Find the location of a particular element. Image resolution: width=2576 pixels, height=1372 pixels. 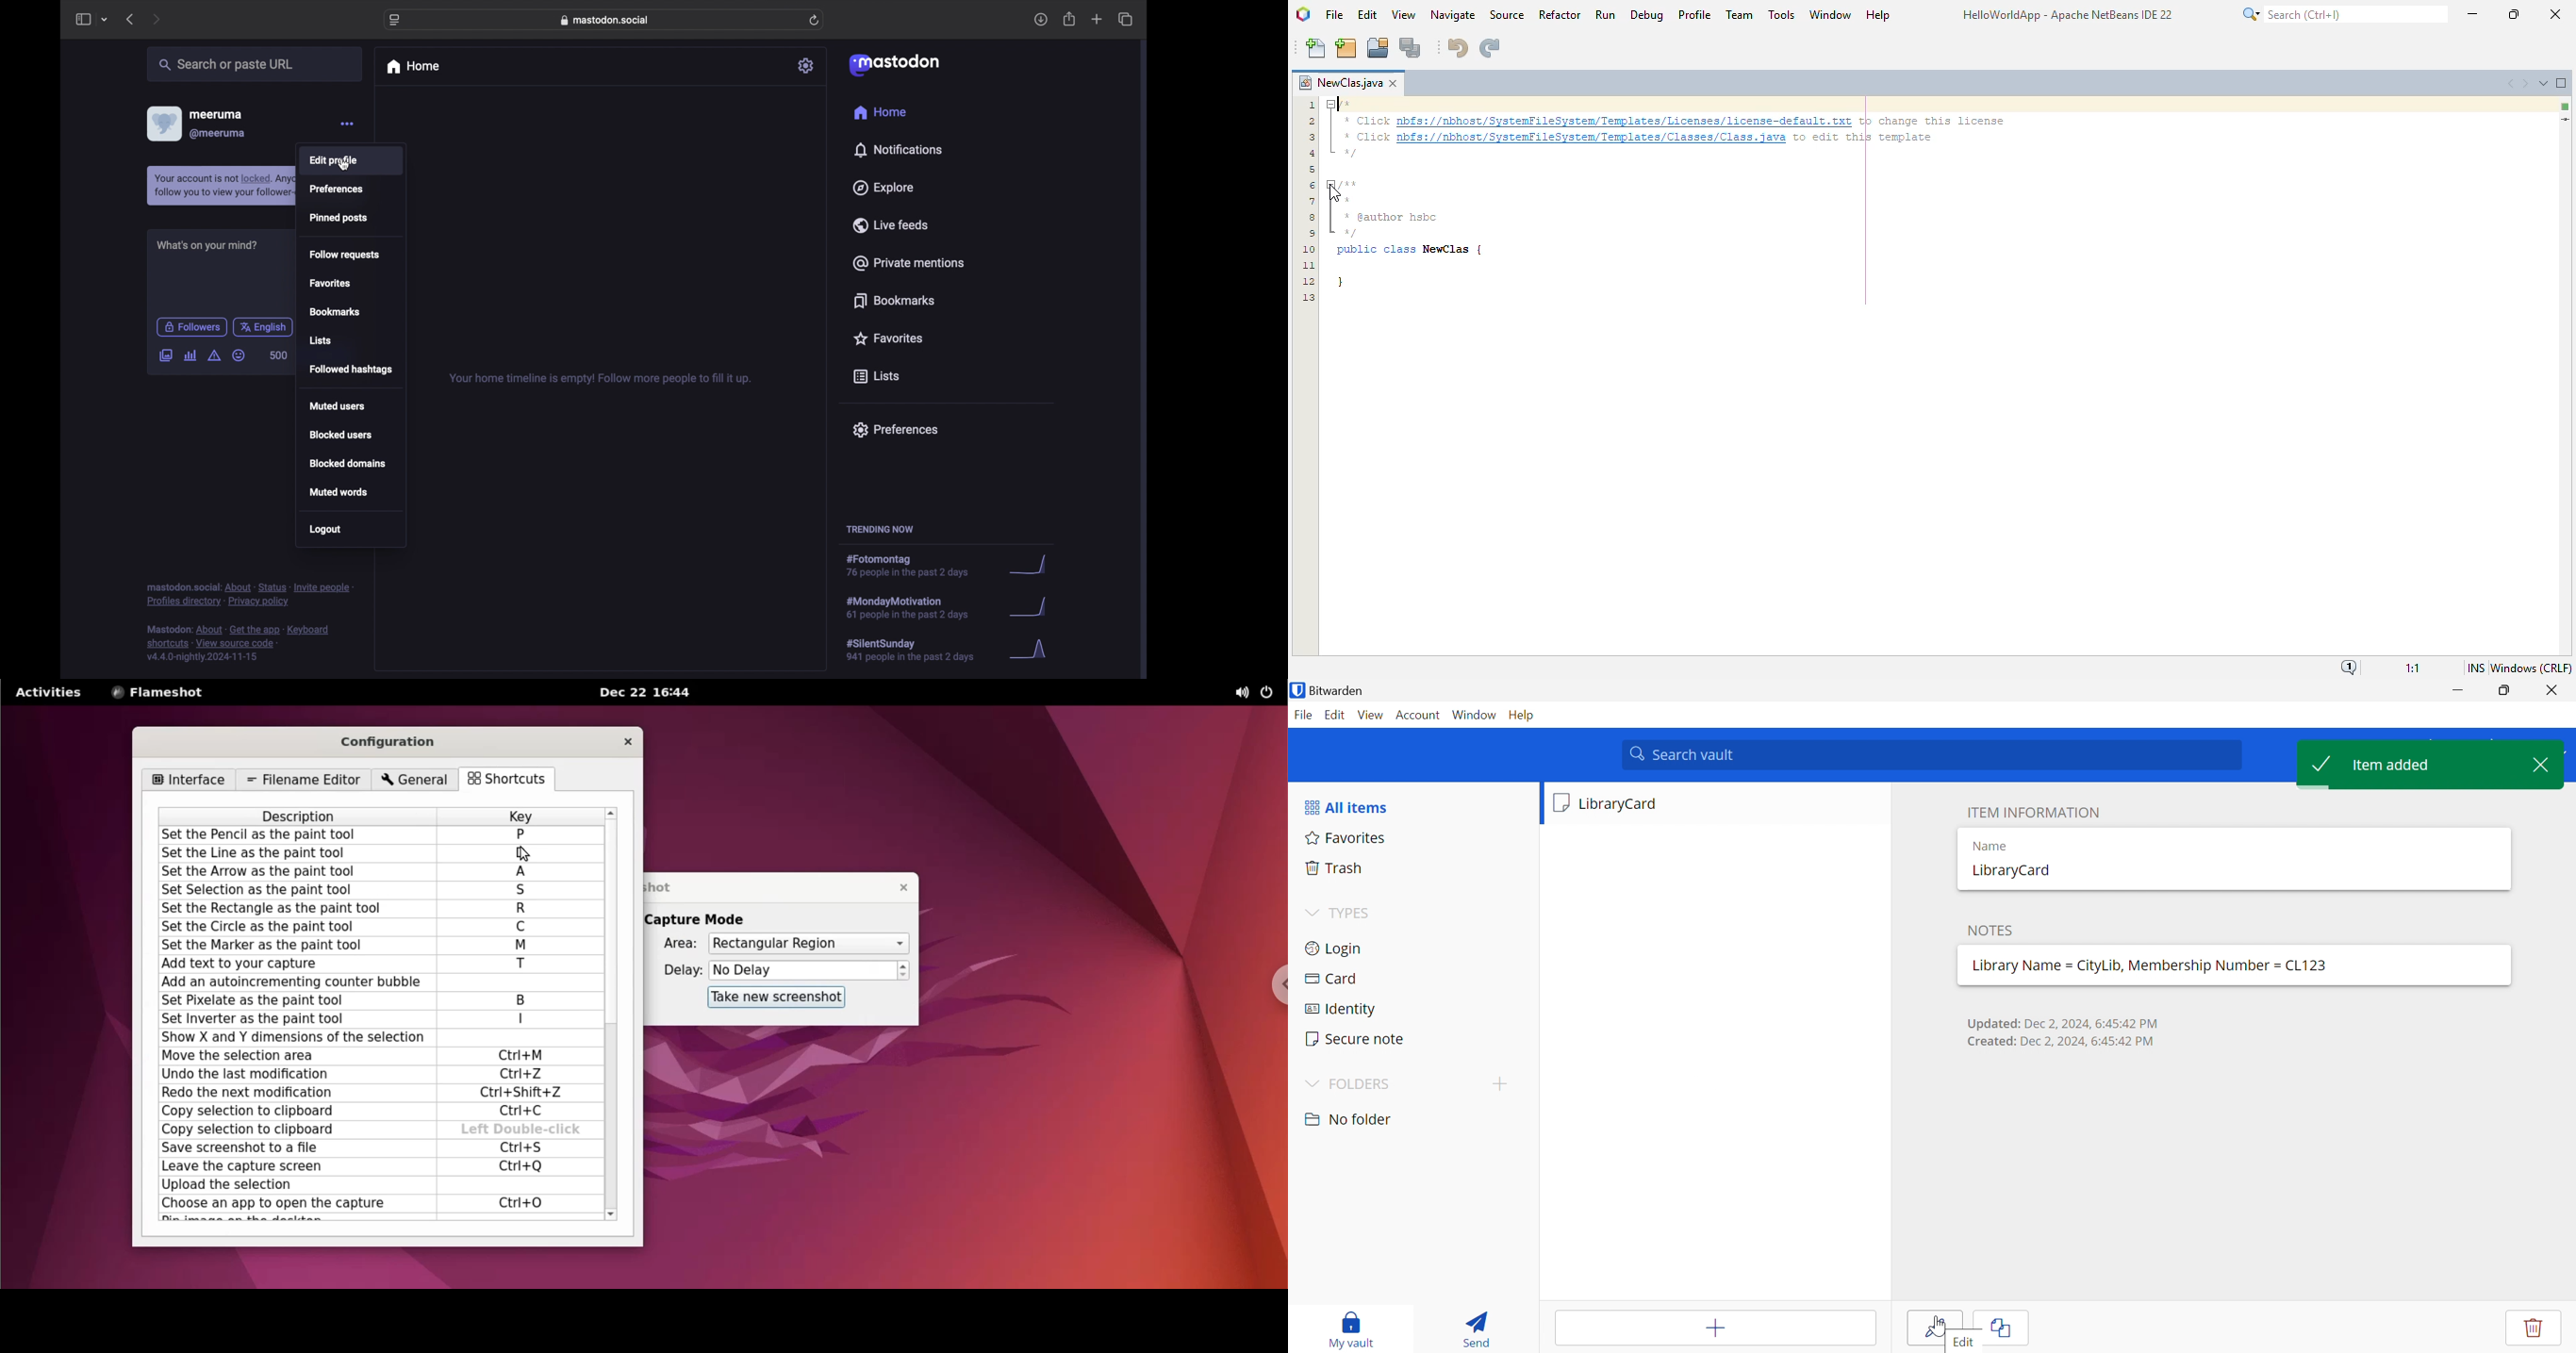

LibraryCard is located at coordinates (2013, 871).